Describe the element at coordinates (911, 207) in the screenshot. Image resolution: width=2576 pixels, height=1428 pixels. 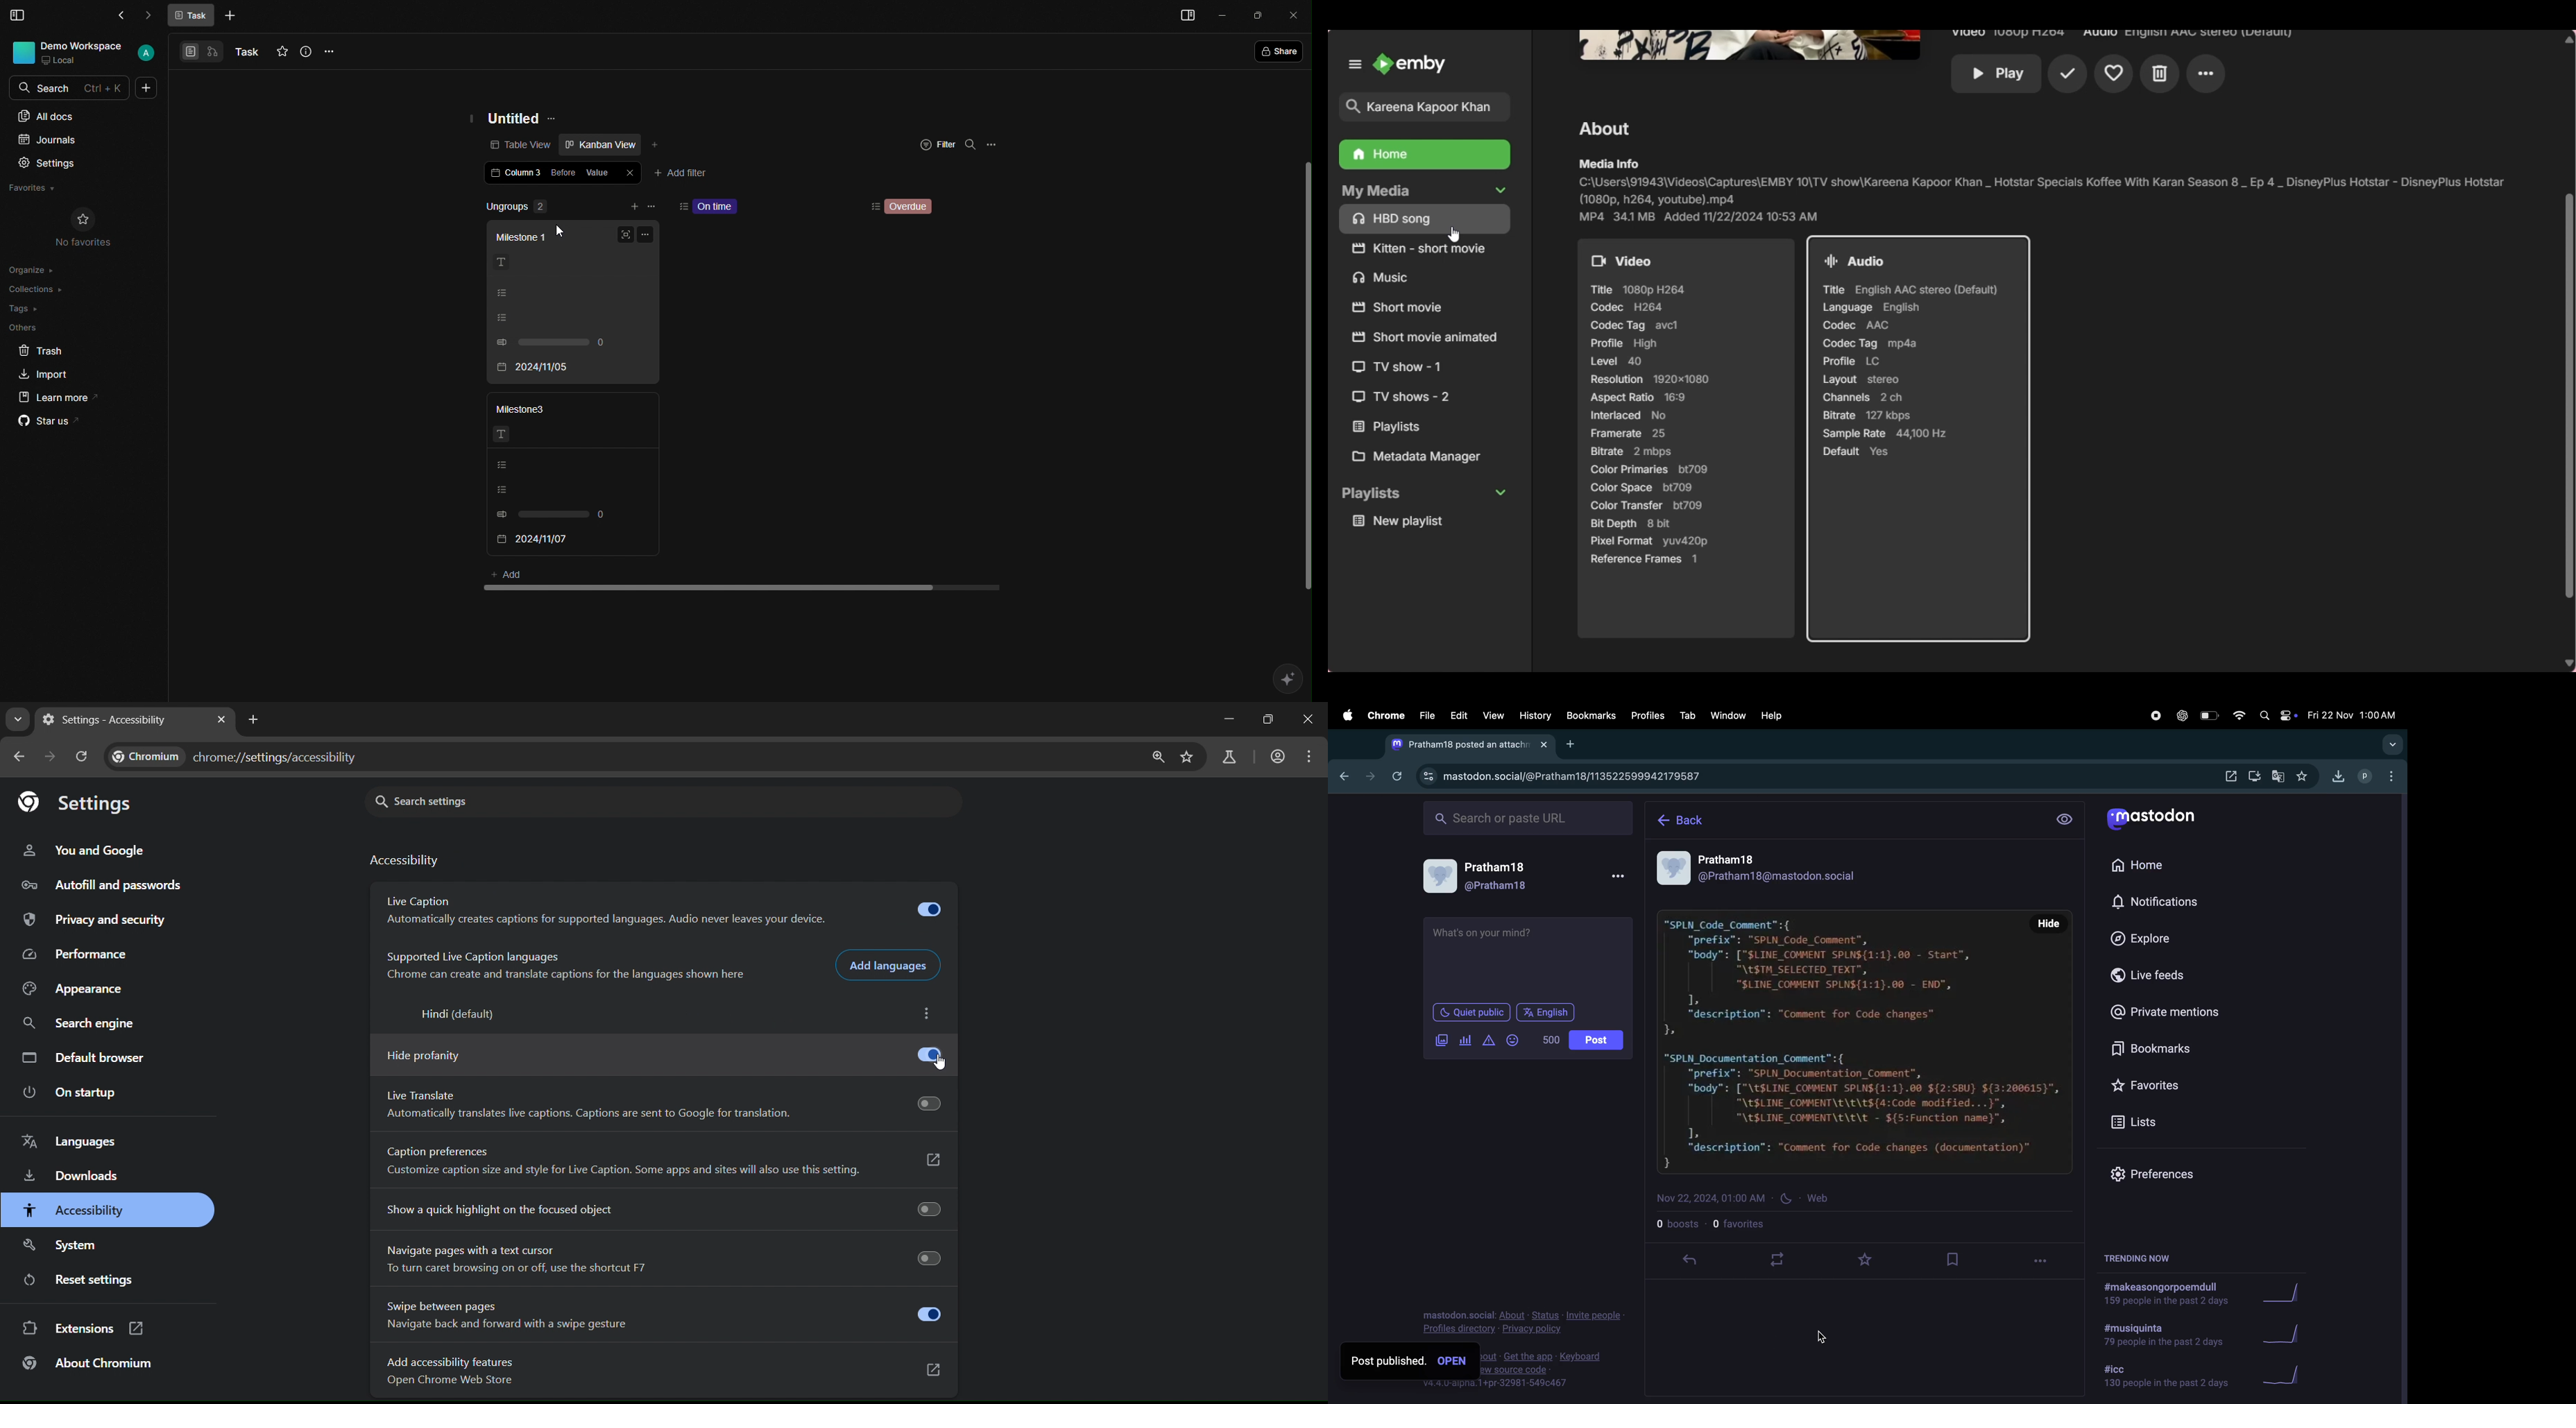
I see `Overdue` at that location.